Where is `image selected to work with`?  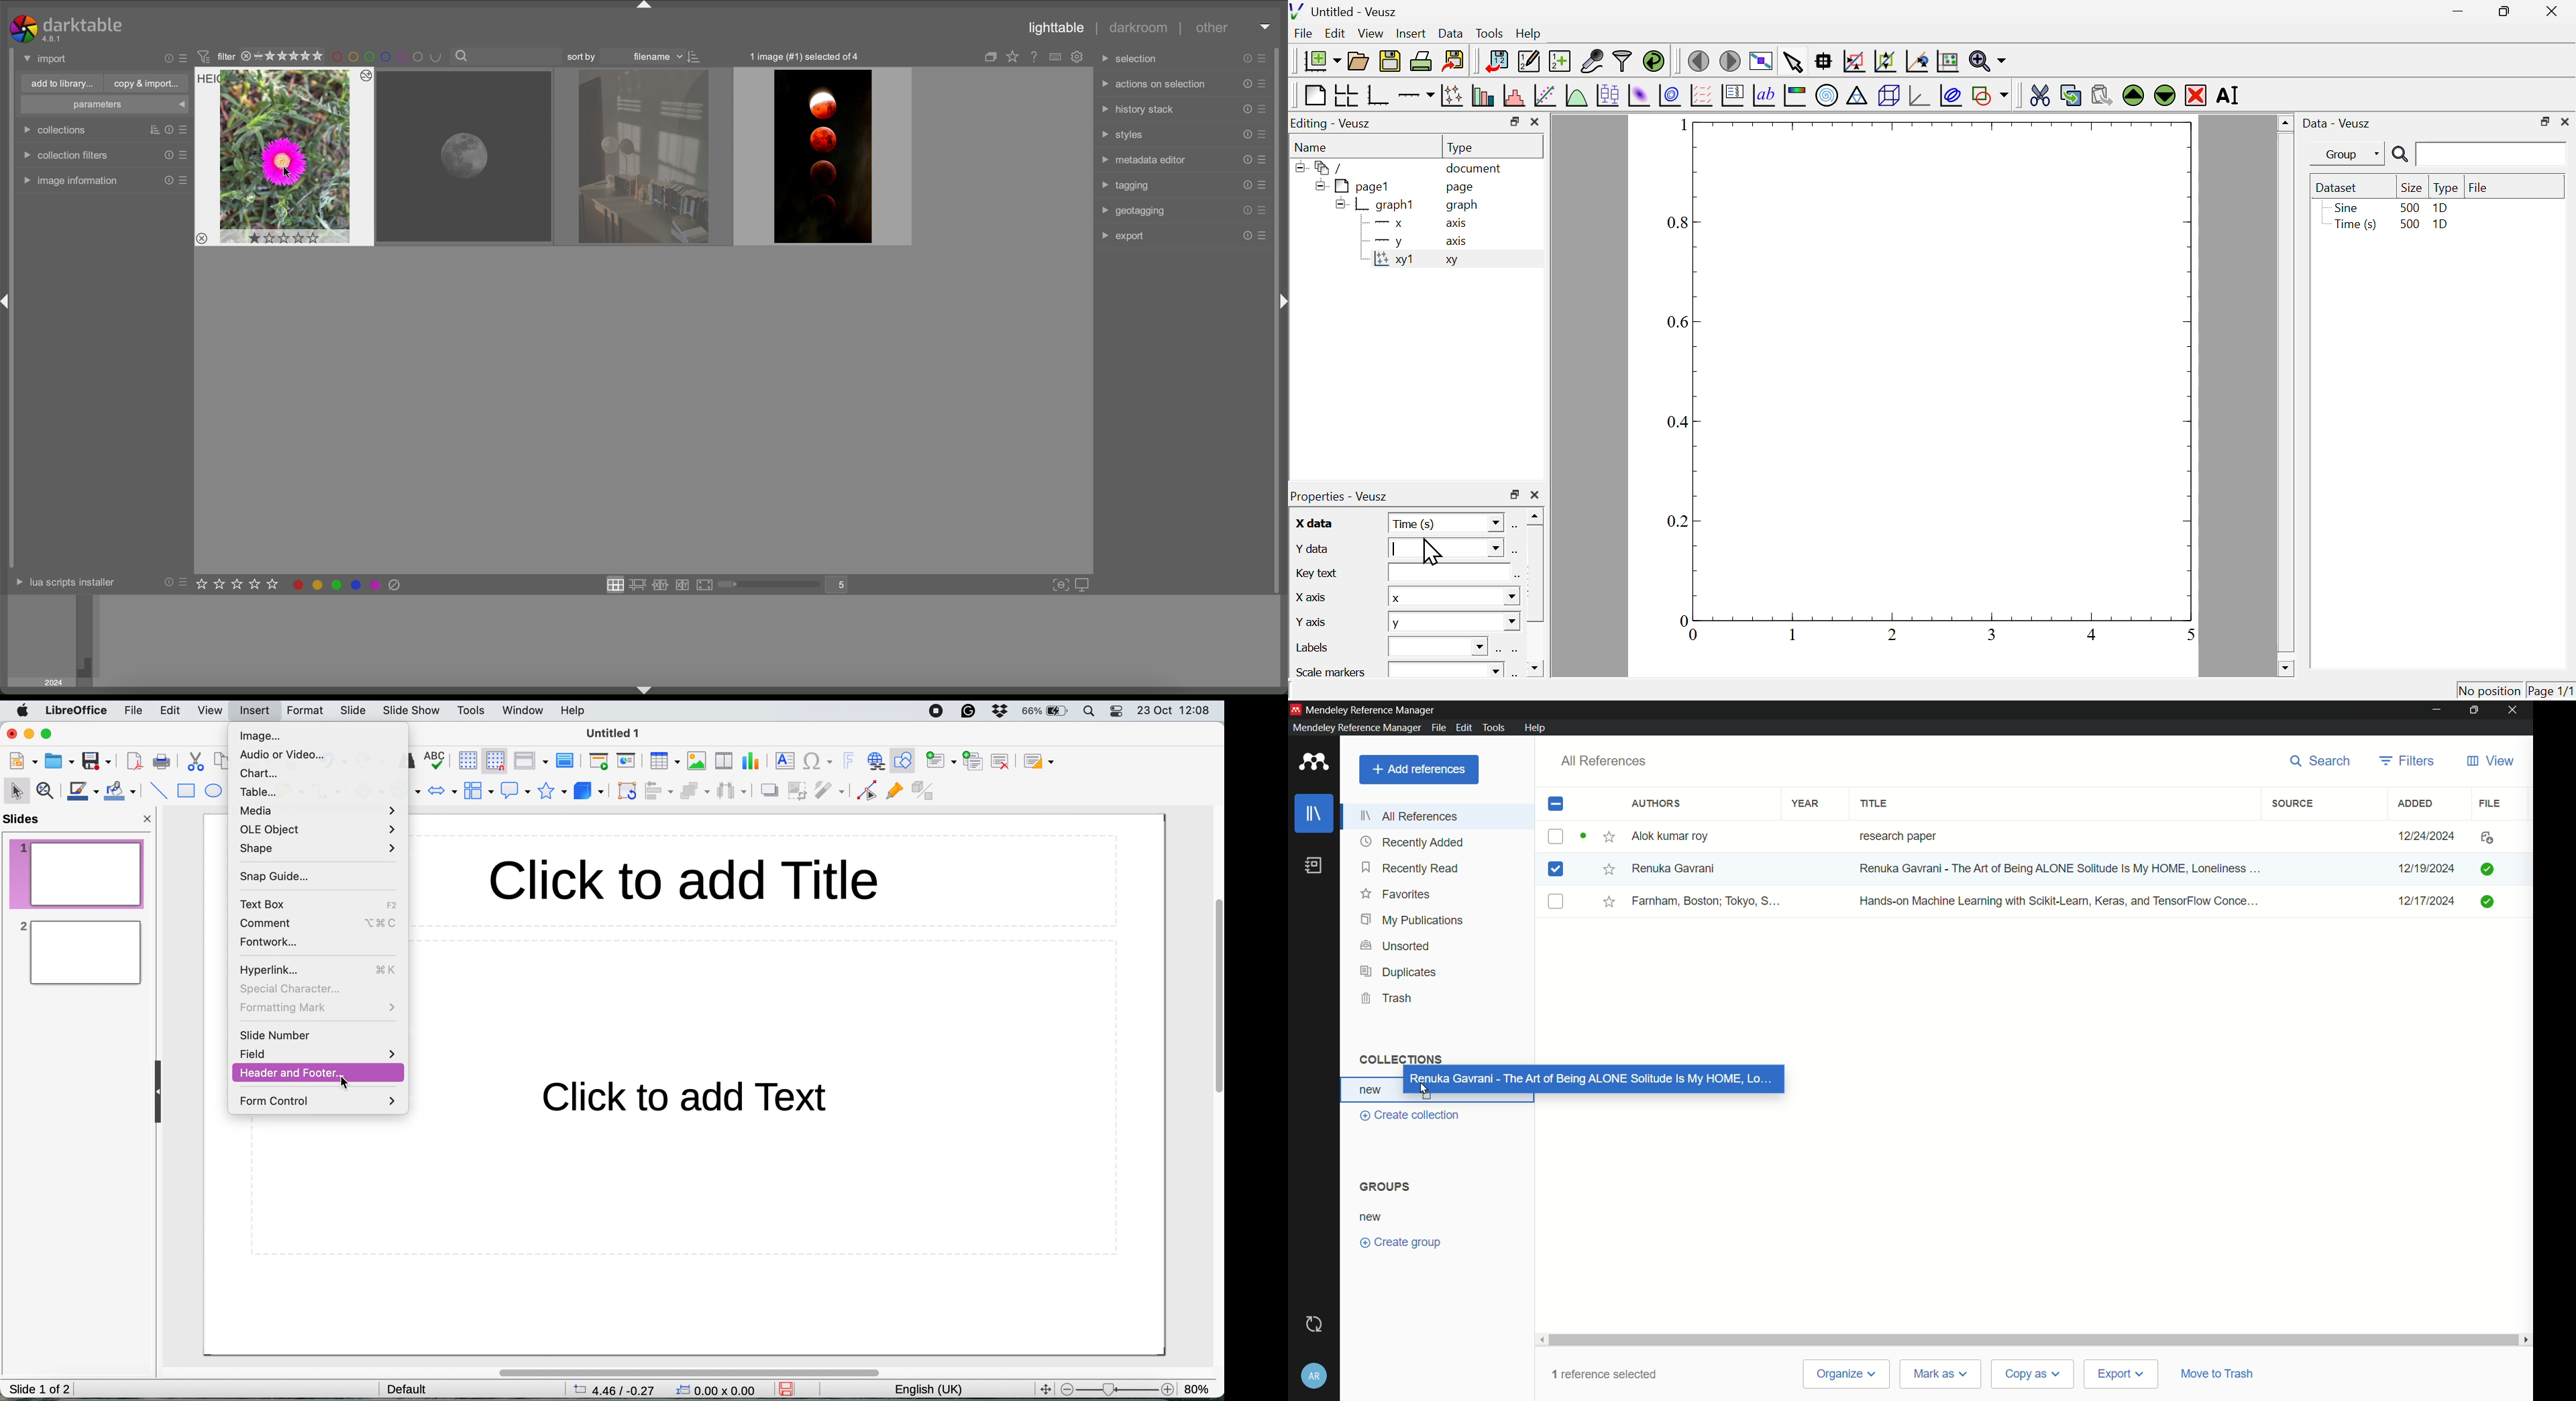
image selected to work with is located at coordinates (285, 156).